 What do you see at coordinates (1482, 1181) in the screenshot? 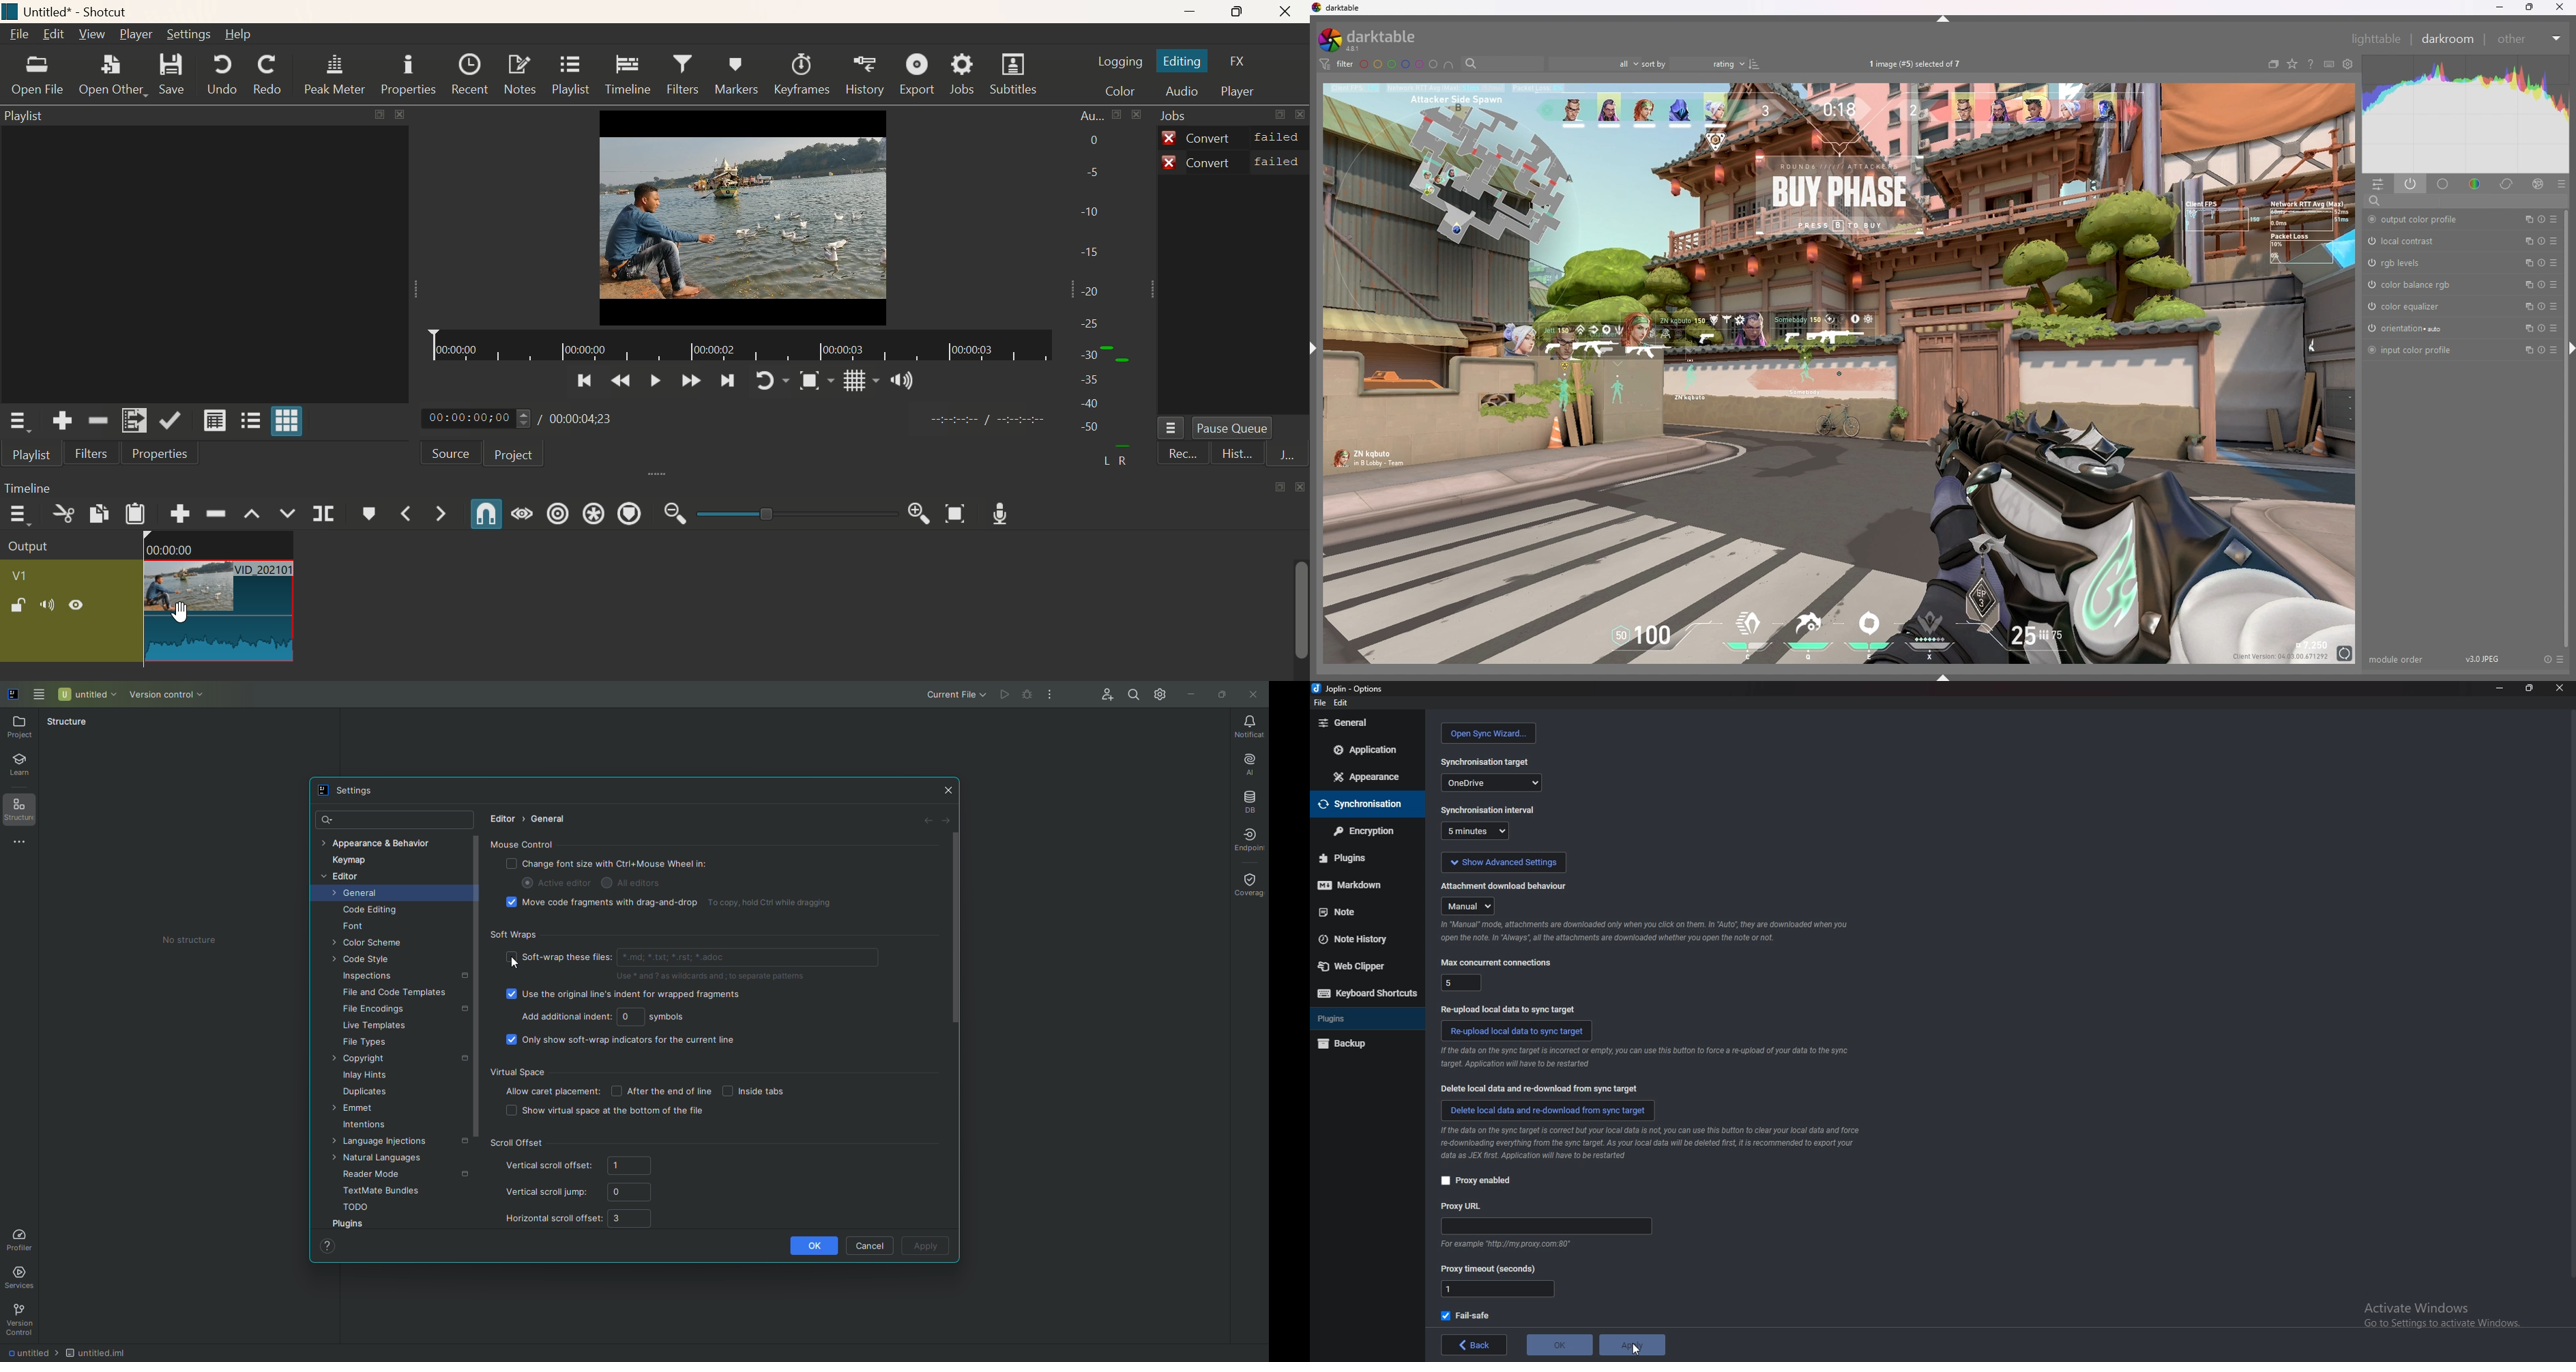
I see `proxy enabled` at bounding box center [1482, 1181].